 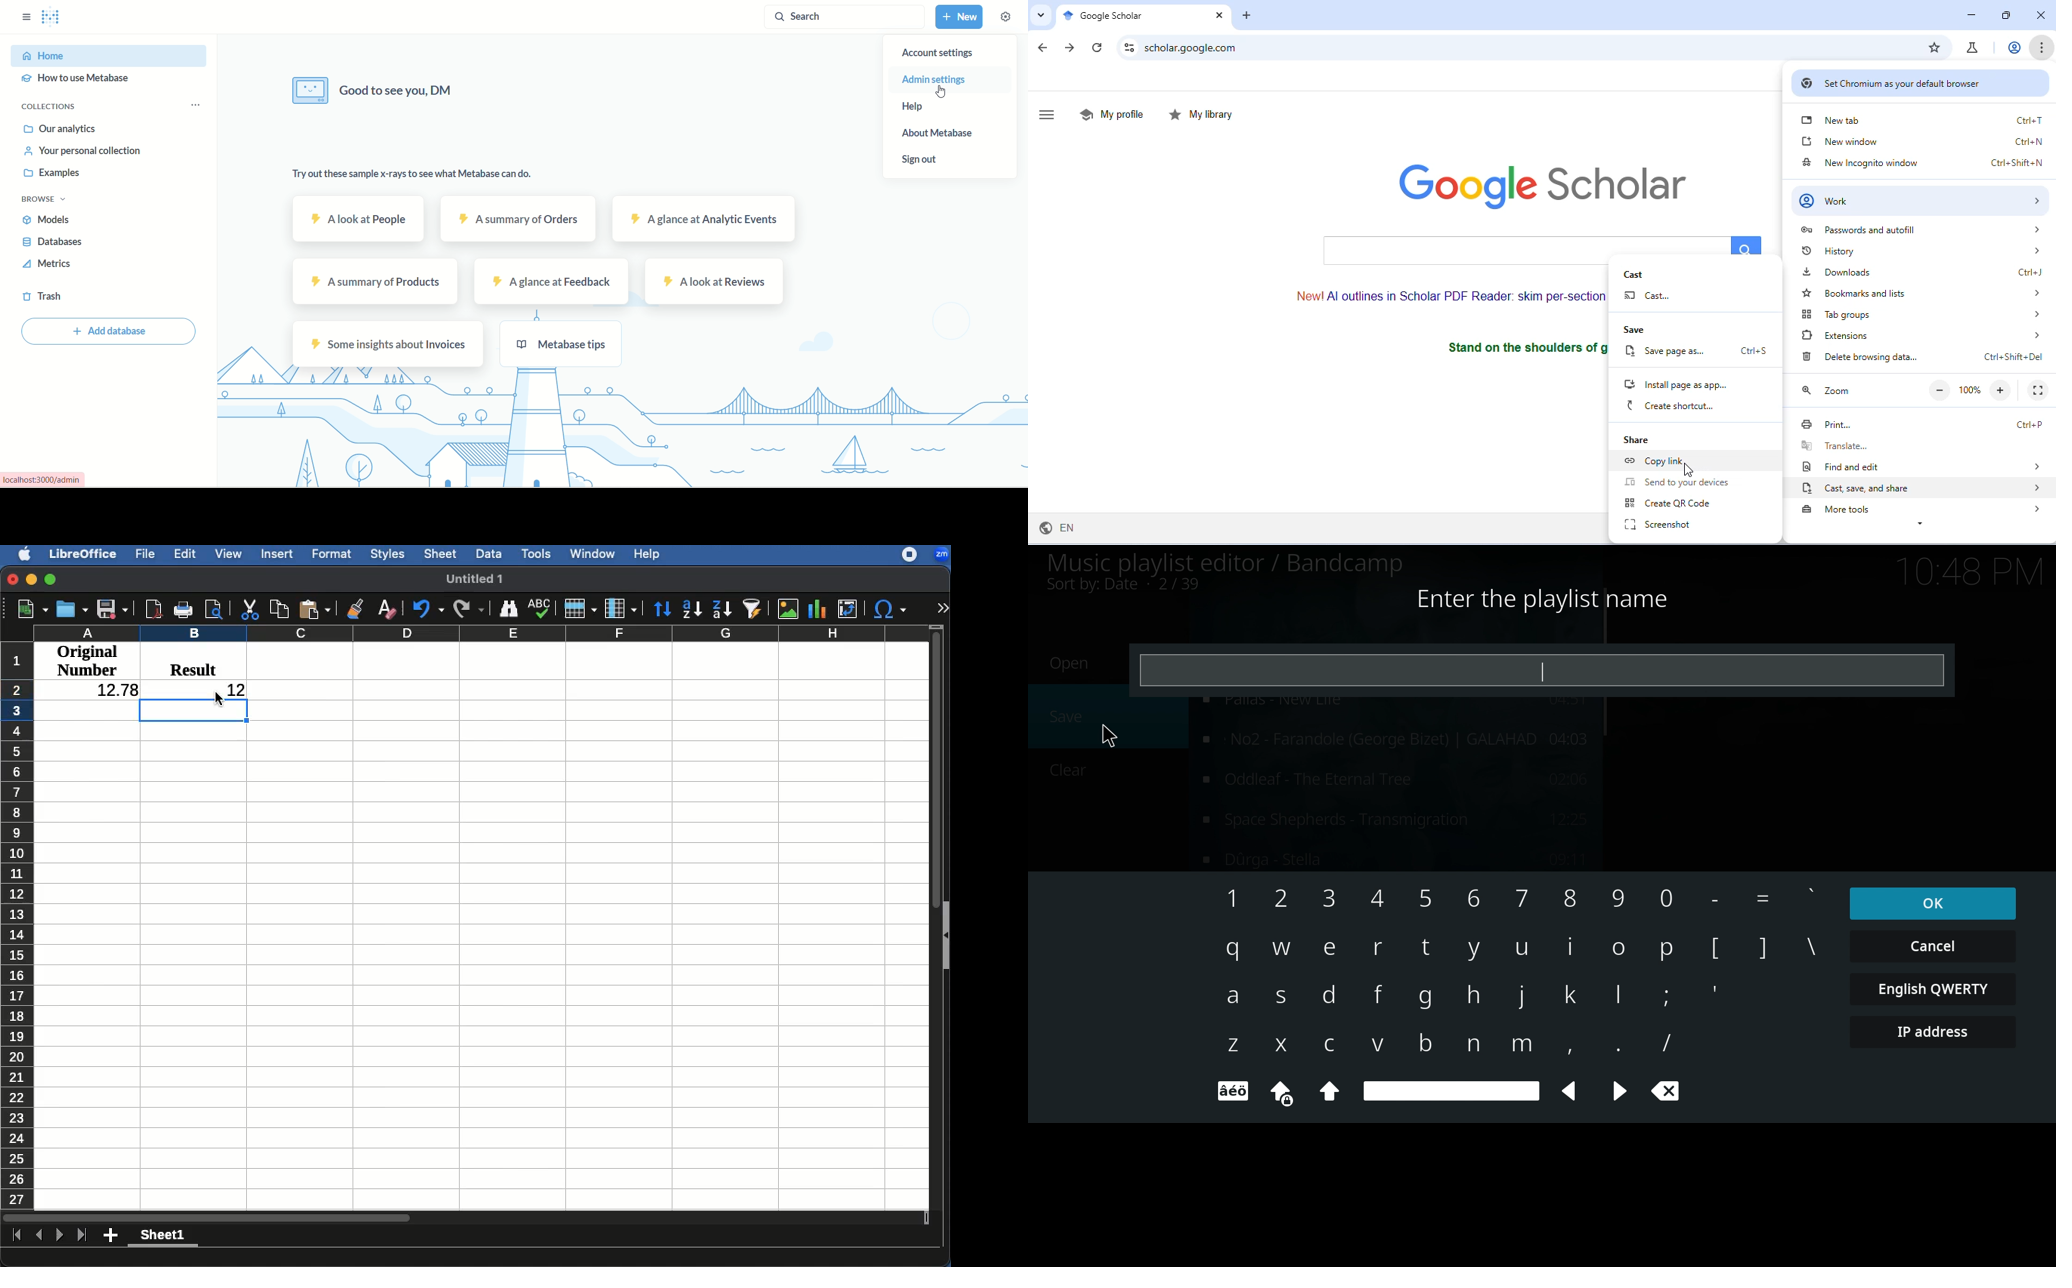 I want to click on cursor, so click(x=219, y=699).